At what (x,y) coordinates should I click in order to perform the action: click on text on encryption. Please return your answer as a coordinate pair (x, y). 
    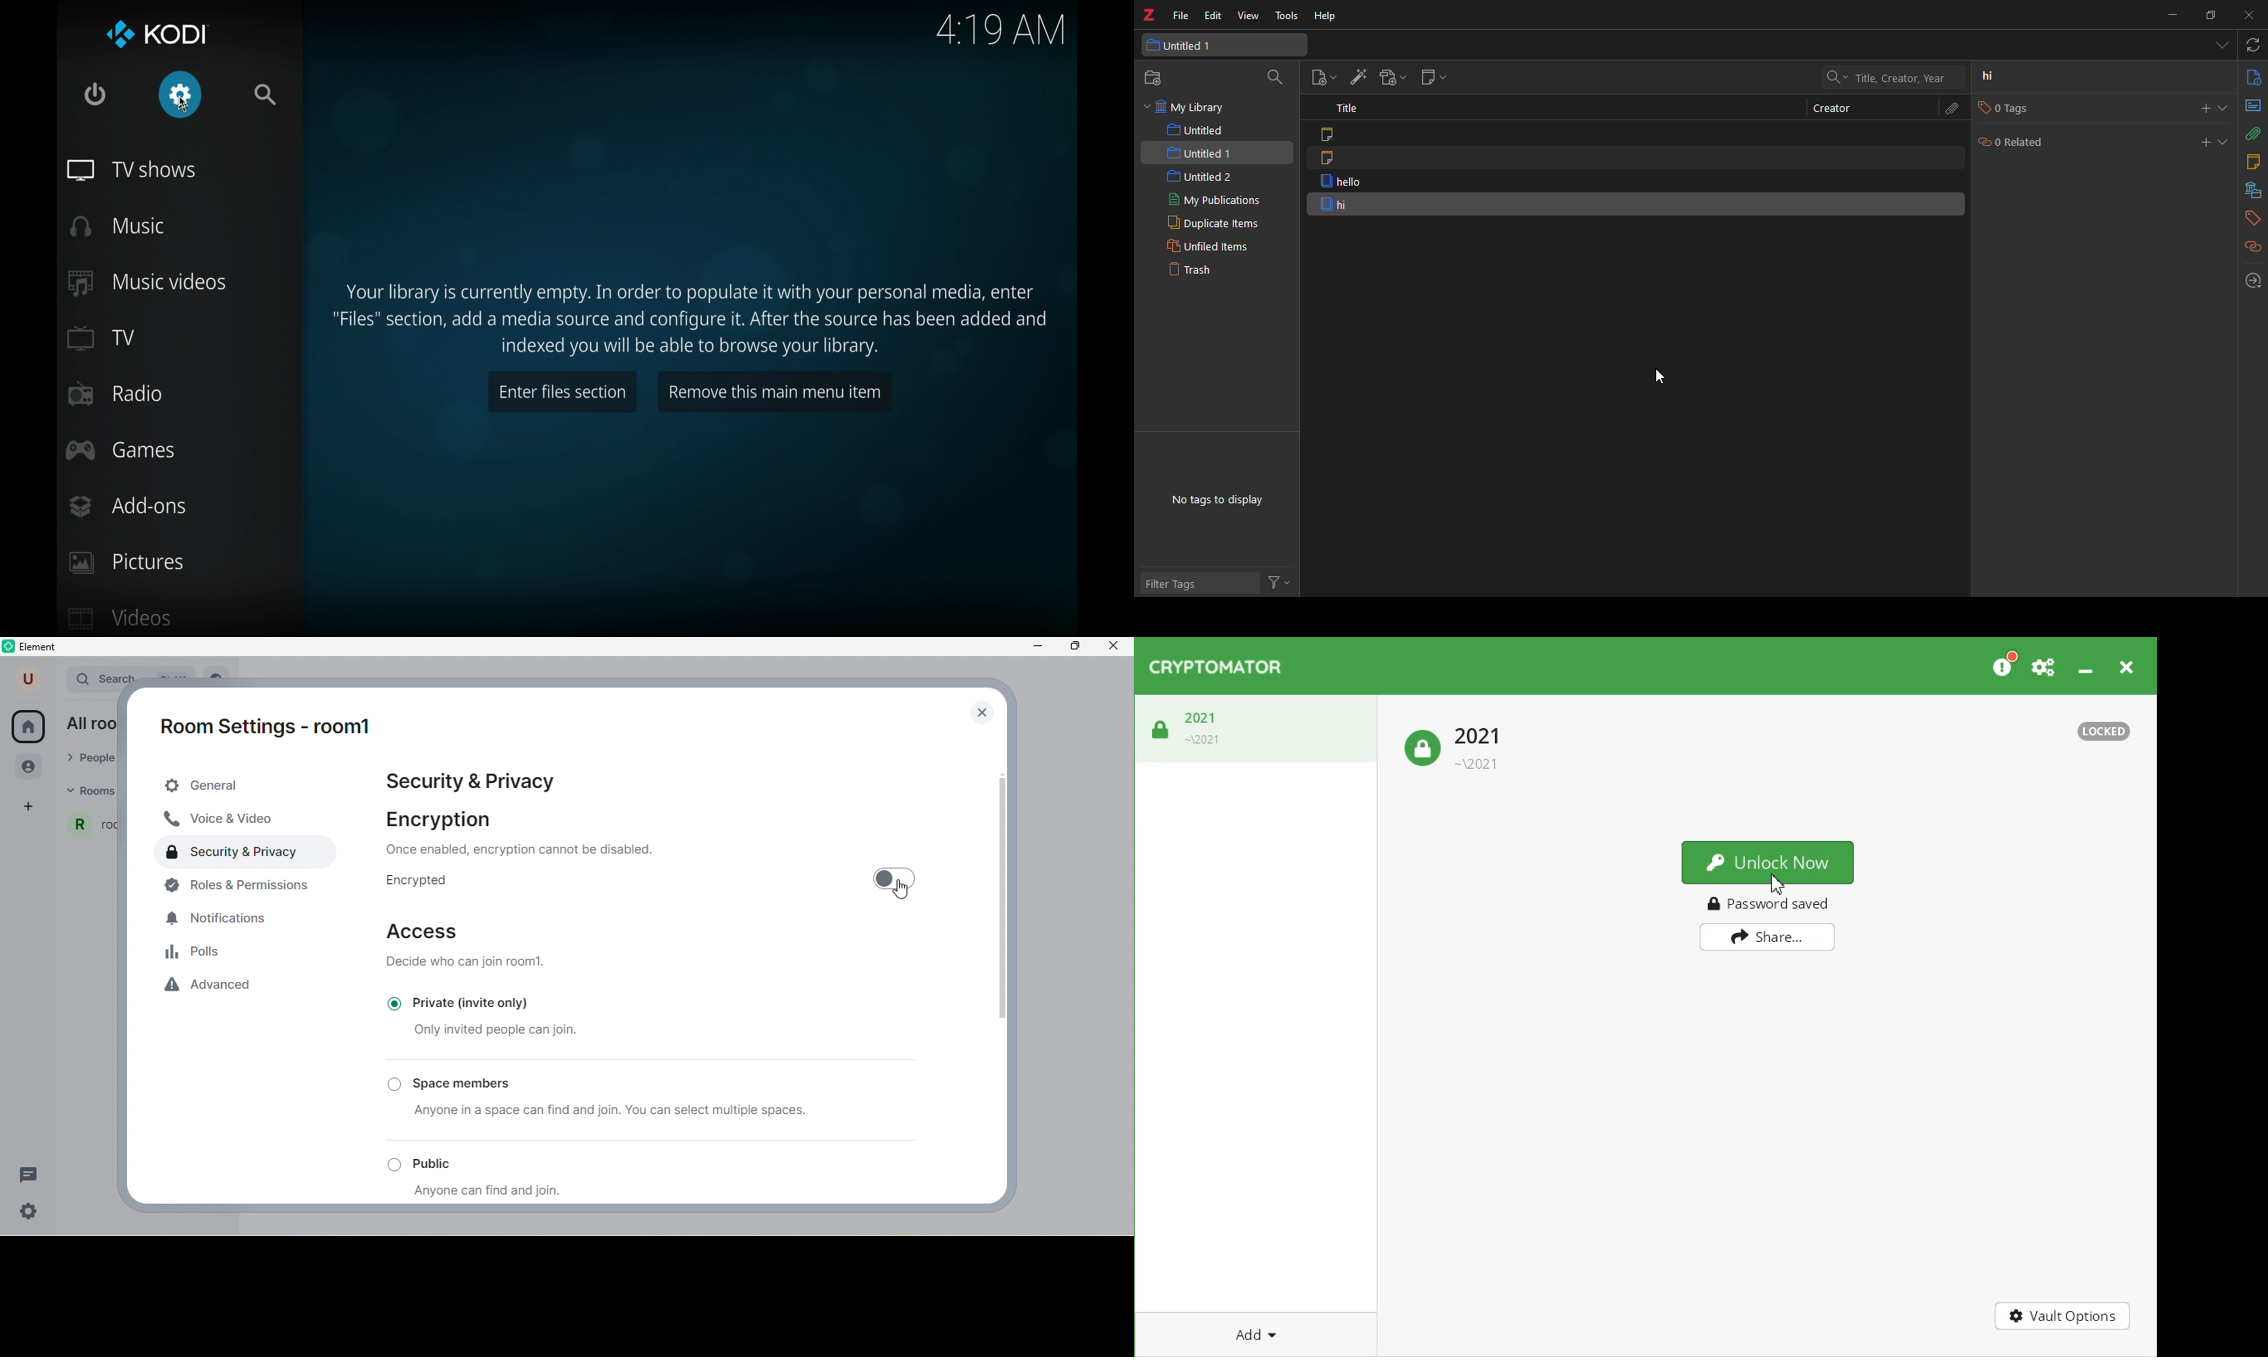
    Looking at the image, I should click on (529, 852).